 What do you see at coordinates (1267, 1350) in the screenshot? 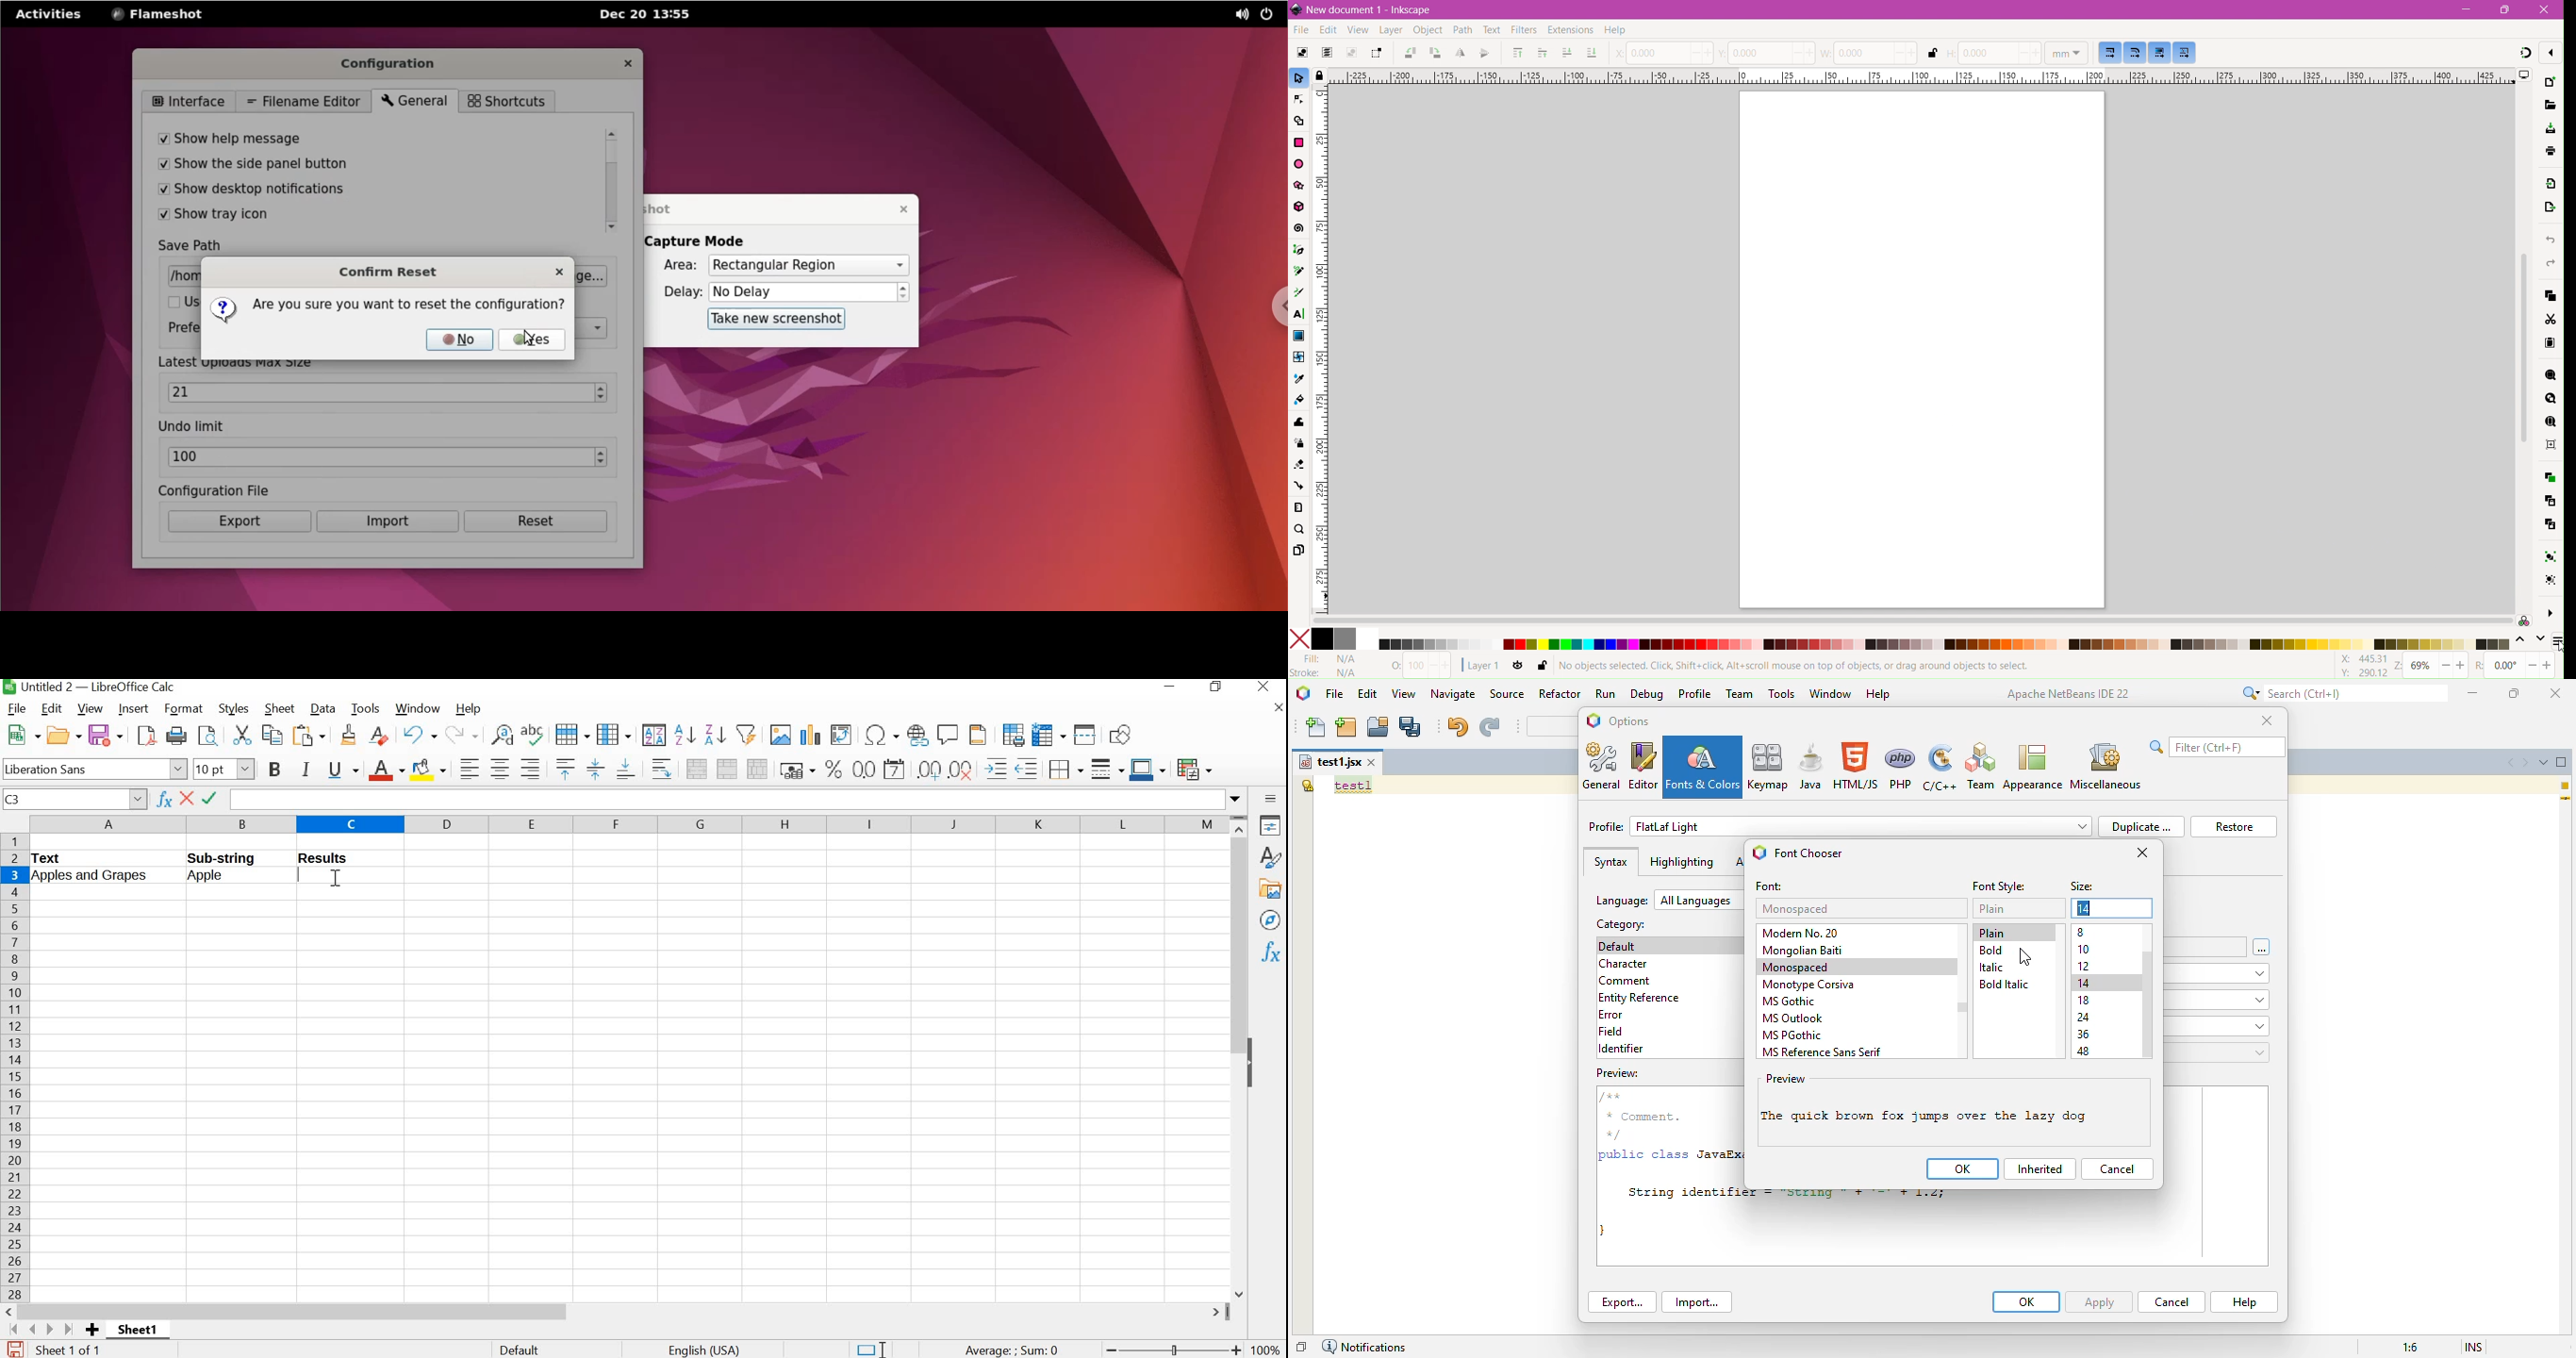
I see `zoom factor - 100%` at bounding box center [1267, 1350].